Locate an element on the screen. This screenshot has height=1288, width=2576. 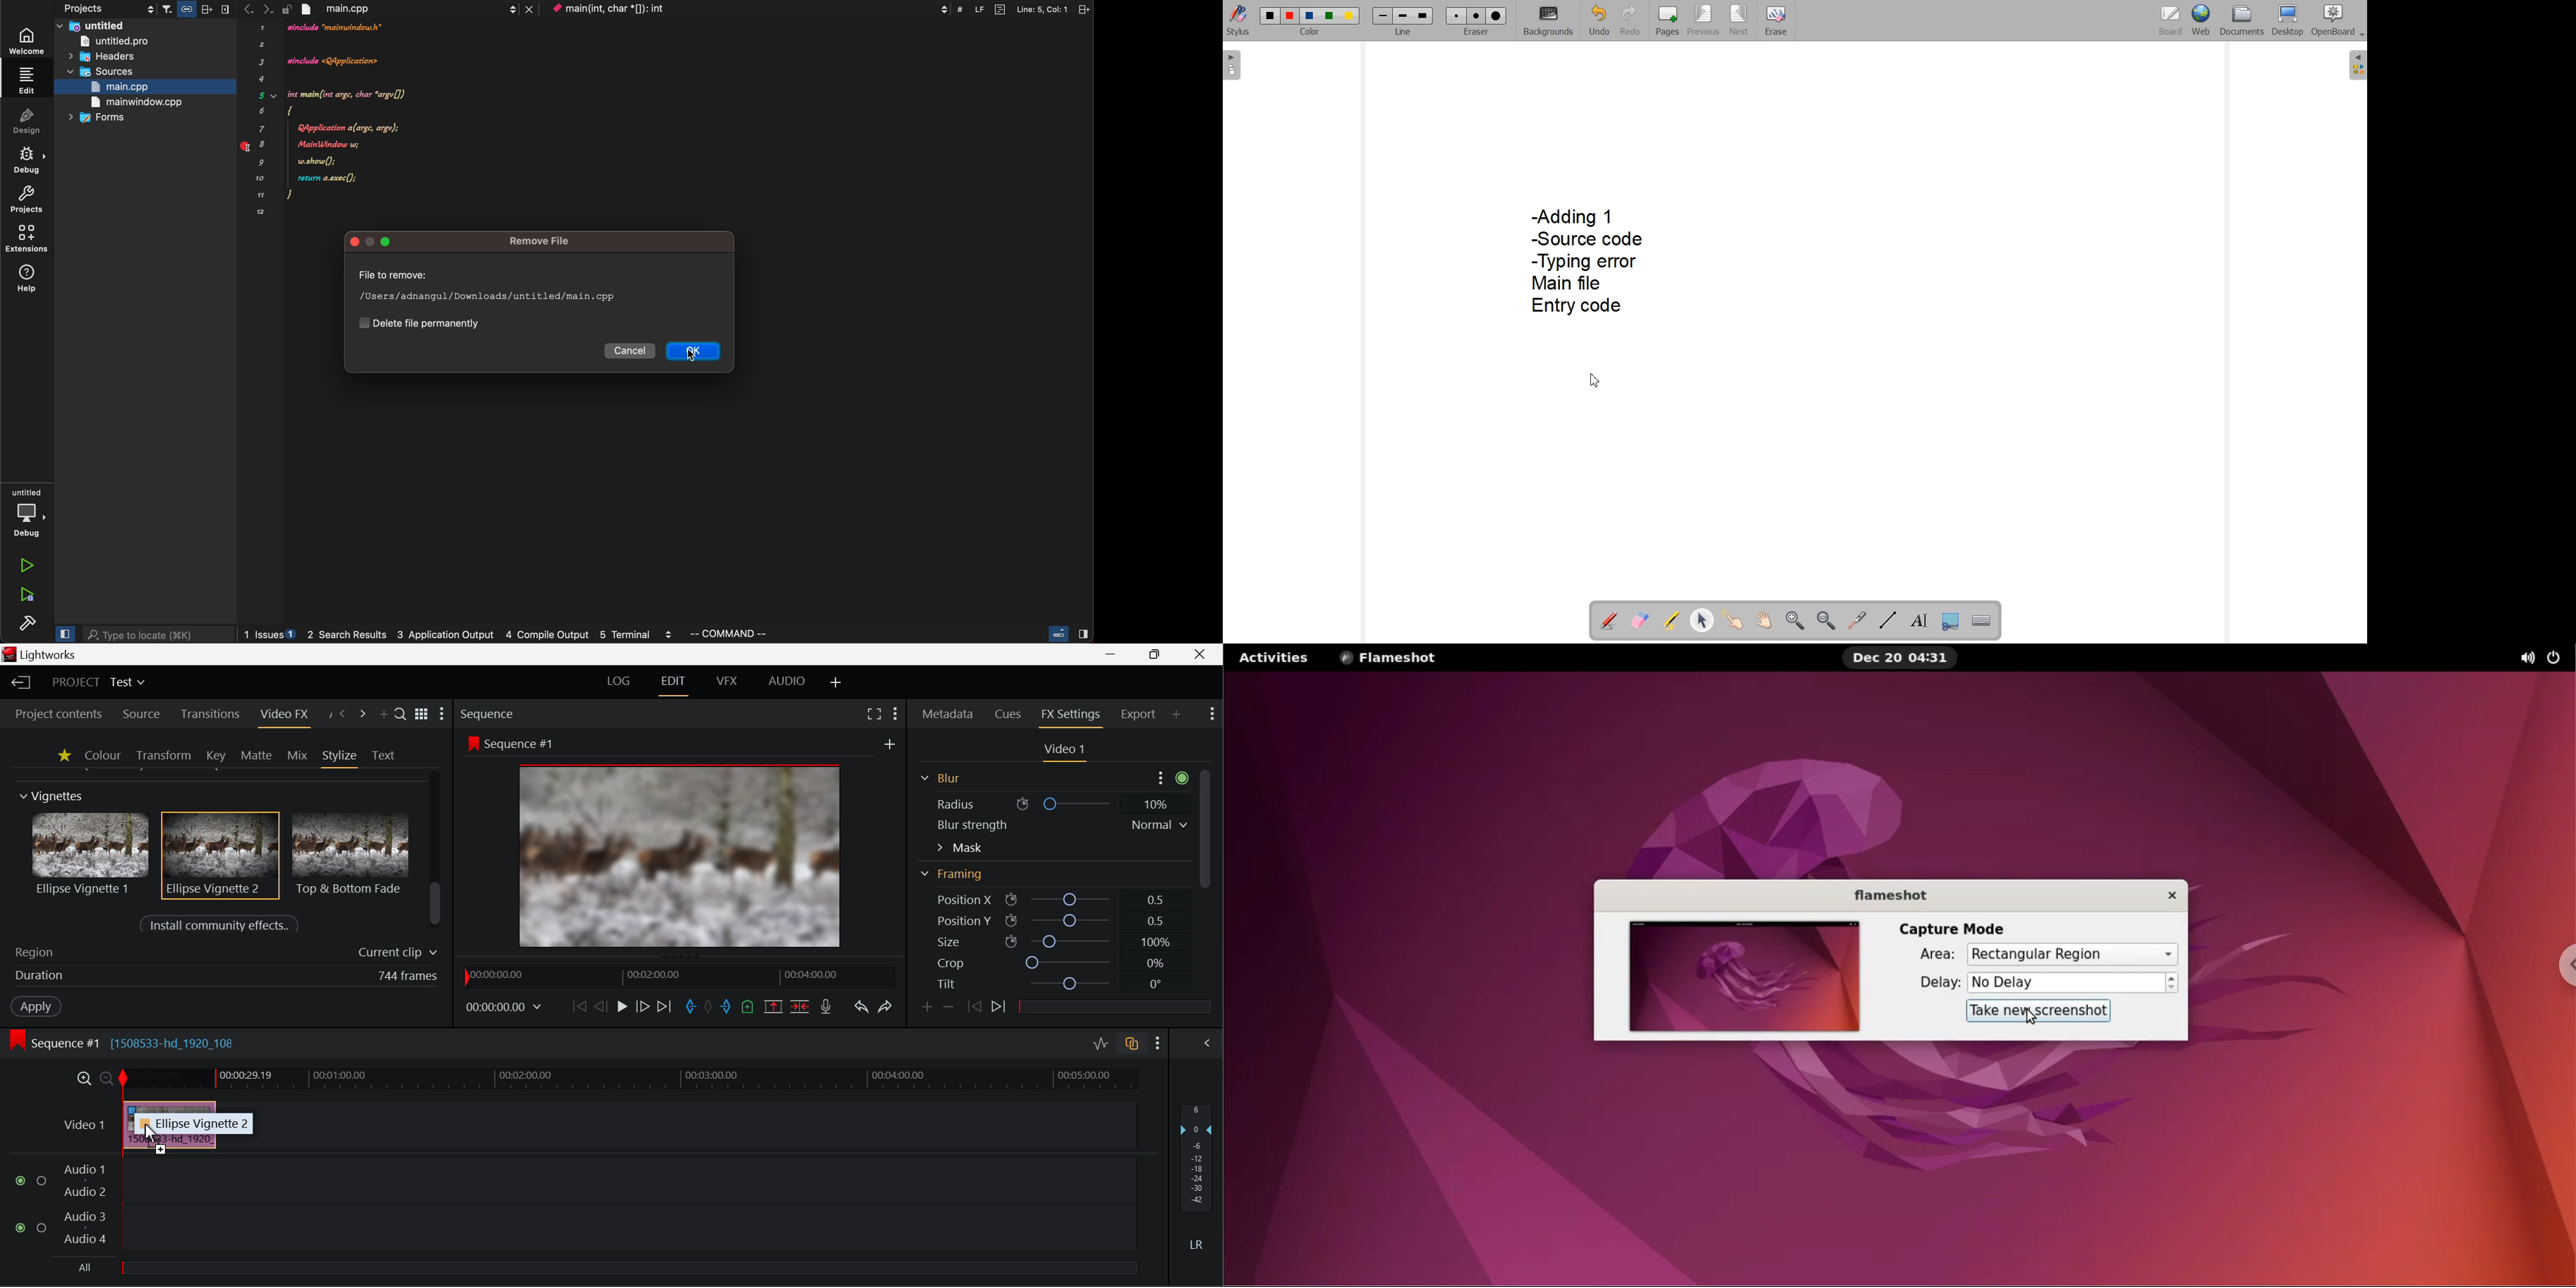
Close is located at coordinates (1199, 654).